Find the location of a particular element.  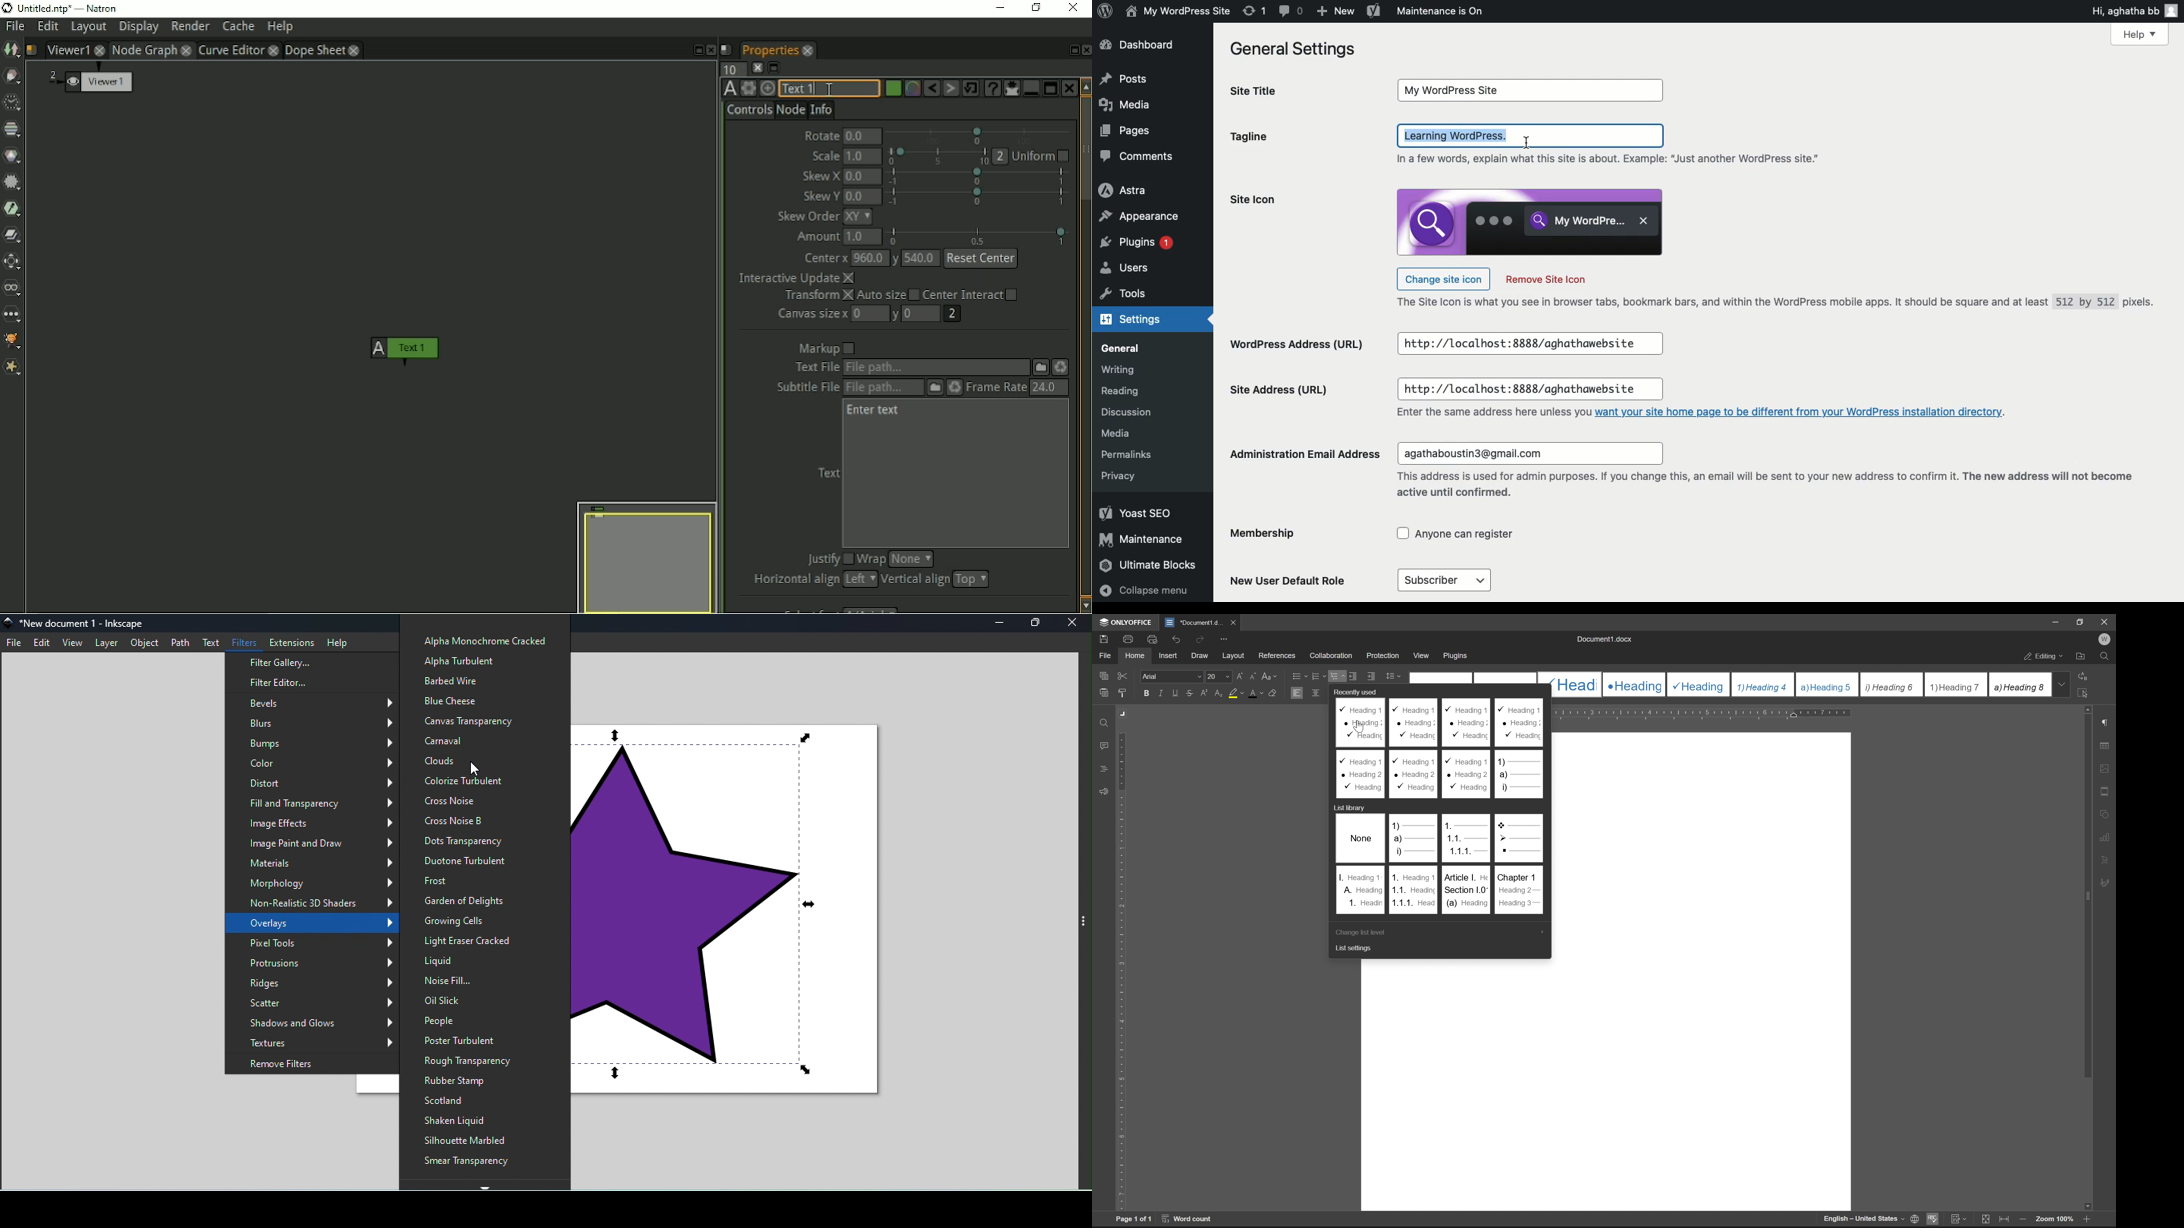

Writing is located at coordinates (1119, 369).